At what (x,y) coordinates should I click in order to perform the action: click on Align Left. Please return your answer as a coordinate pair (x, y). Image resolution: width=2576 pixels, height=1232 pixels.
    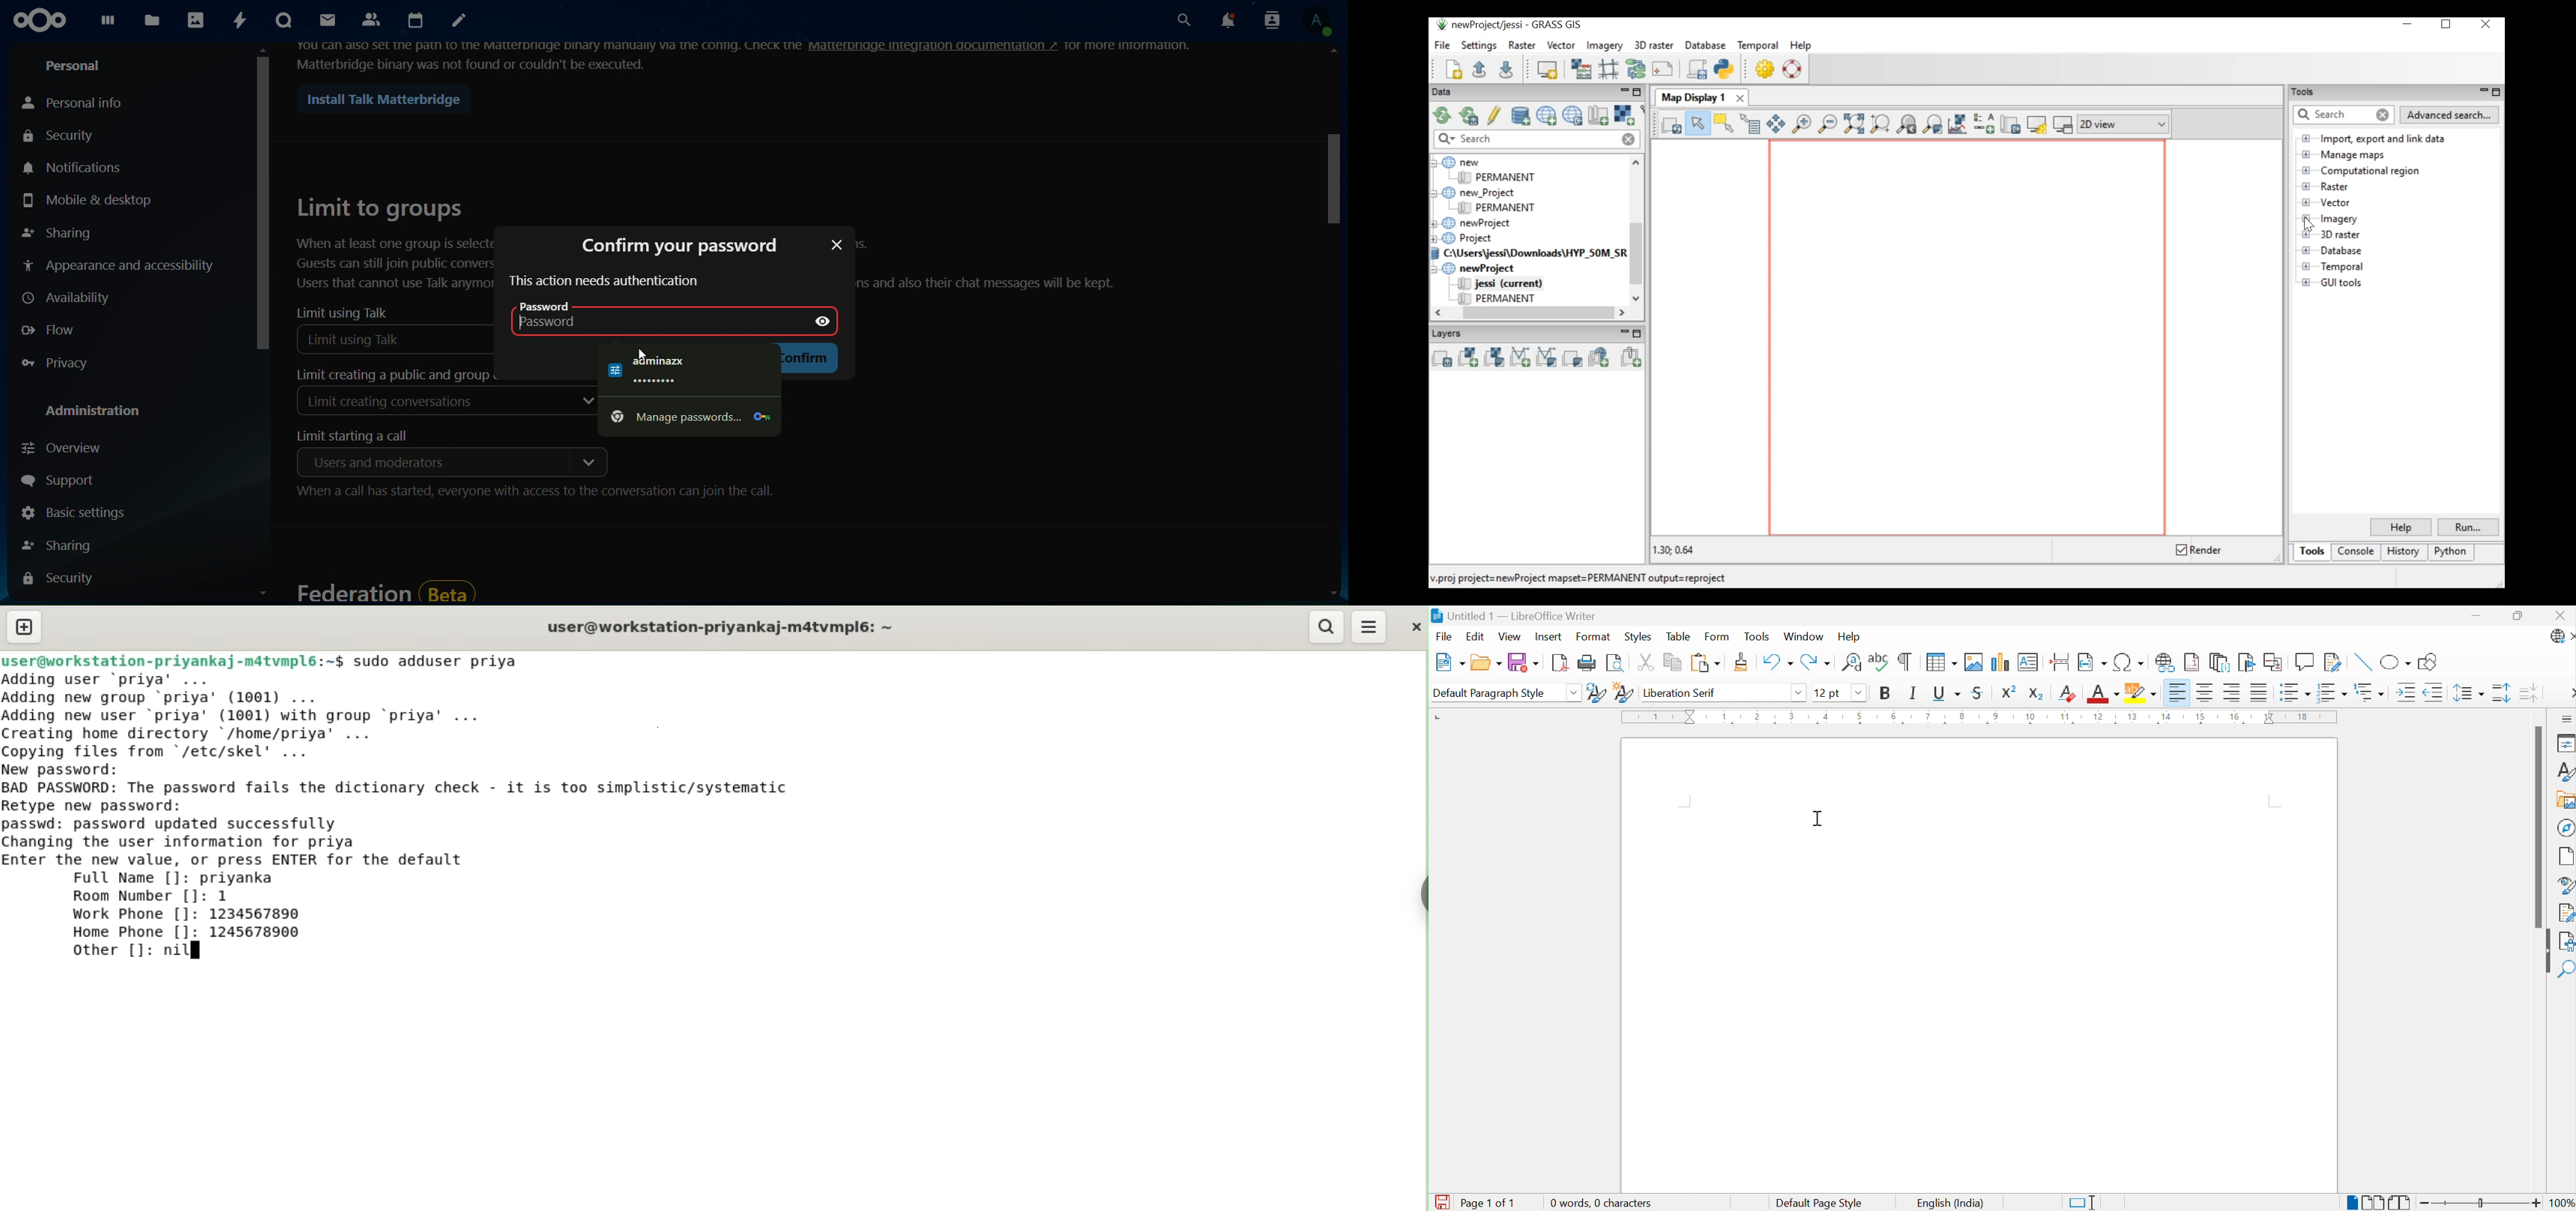
    Looking at the image, I should click on (2177, 692).